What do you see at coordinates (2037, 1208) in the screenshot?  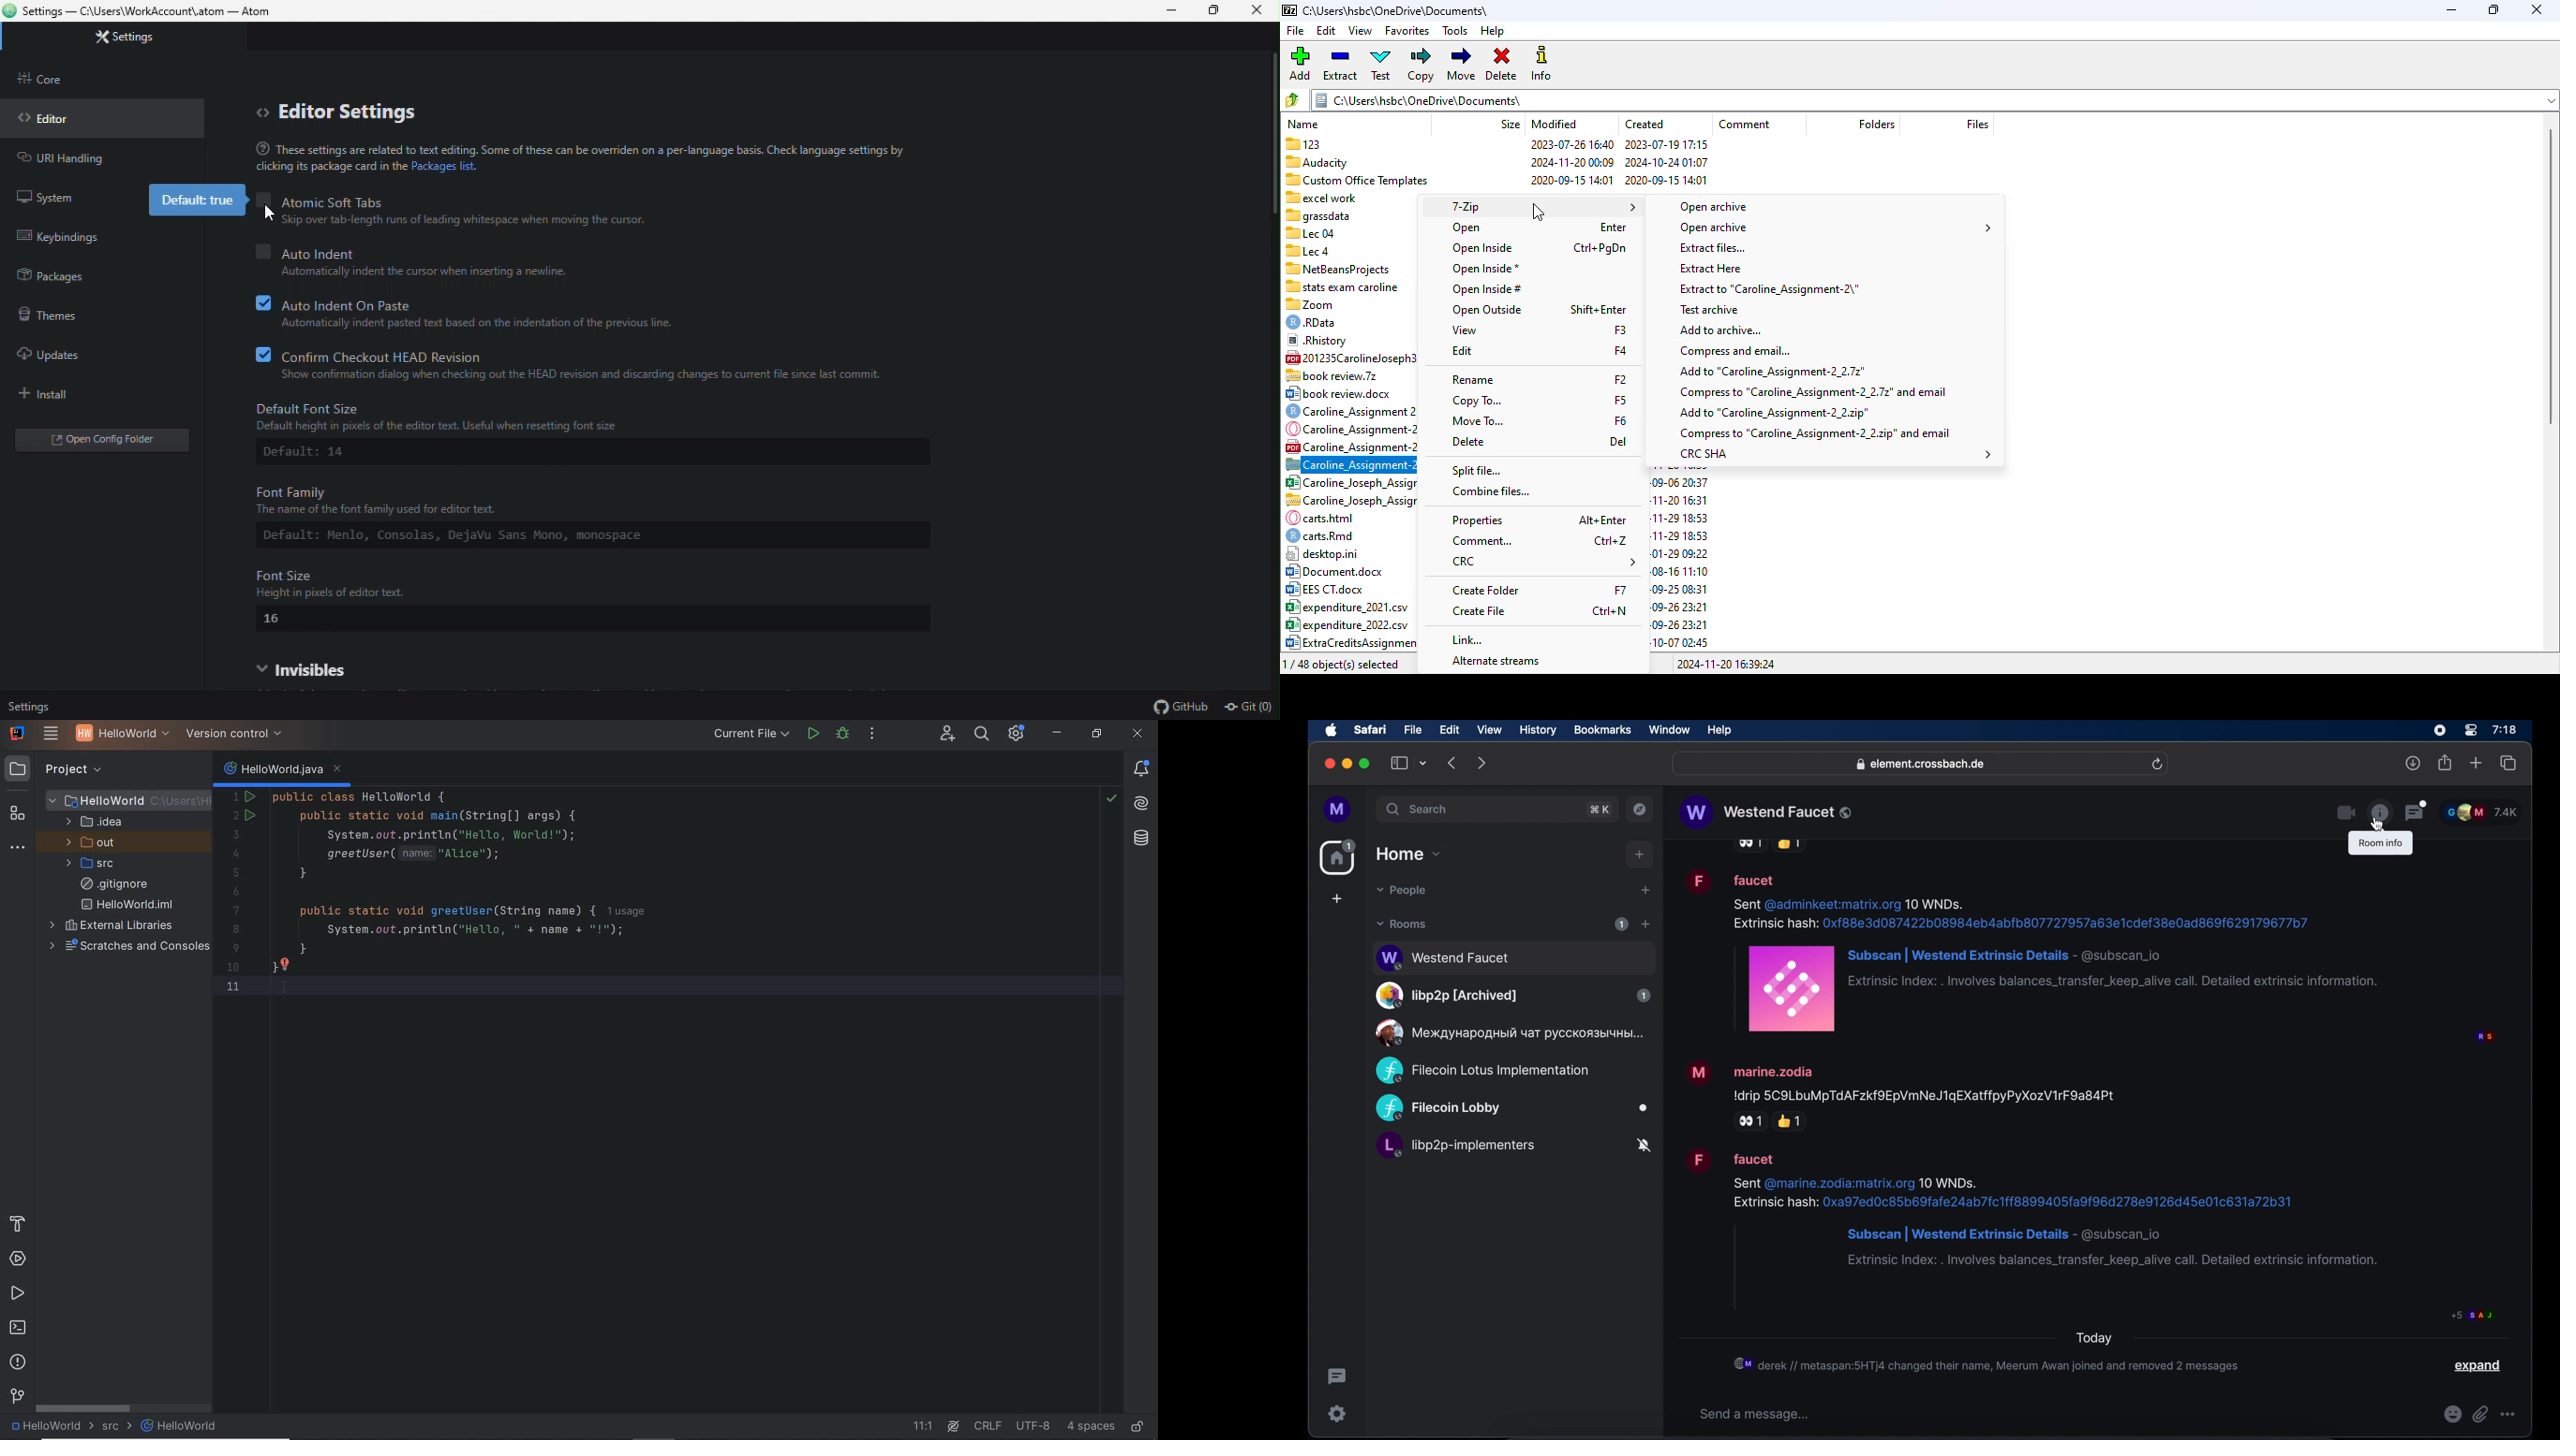 I see `message` at bounding box center [2037, 1208].